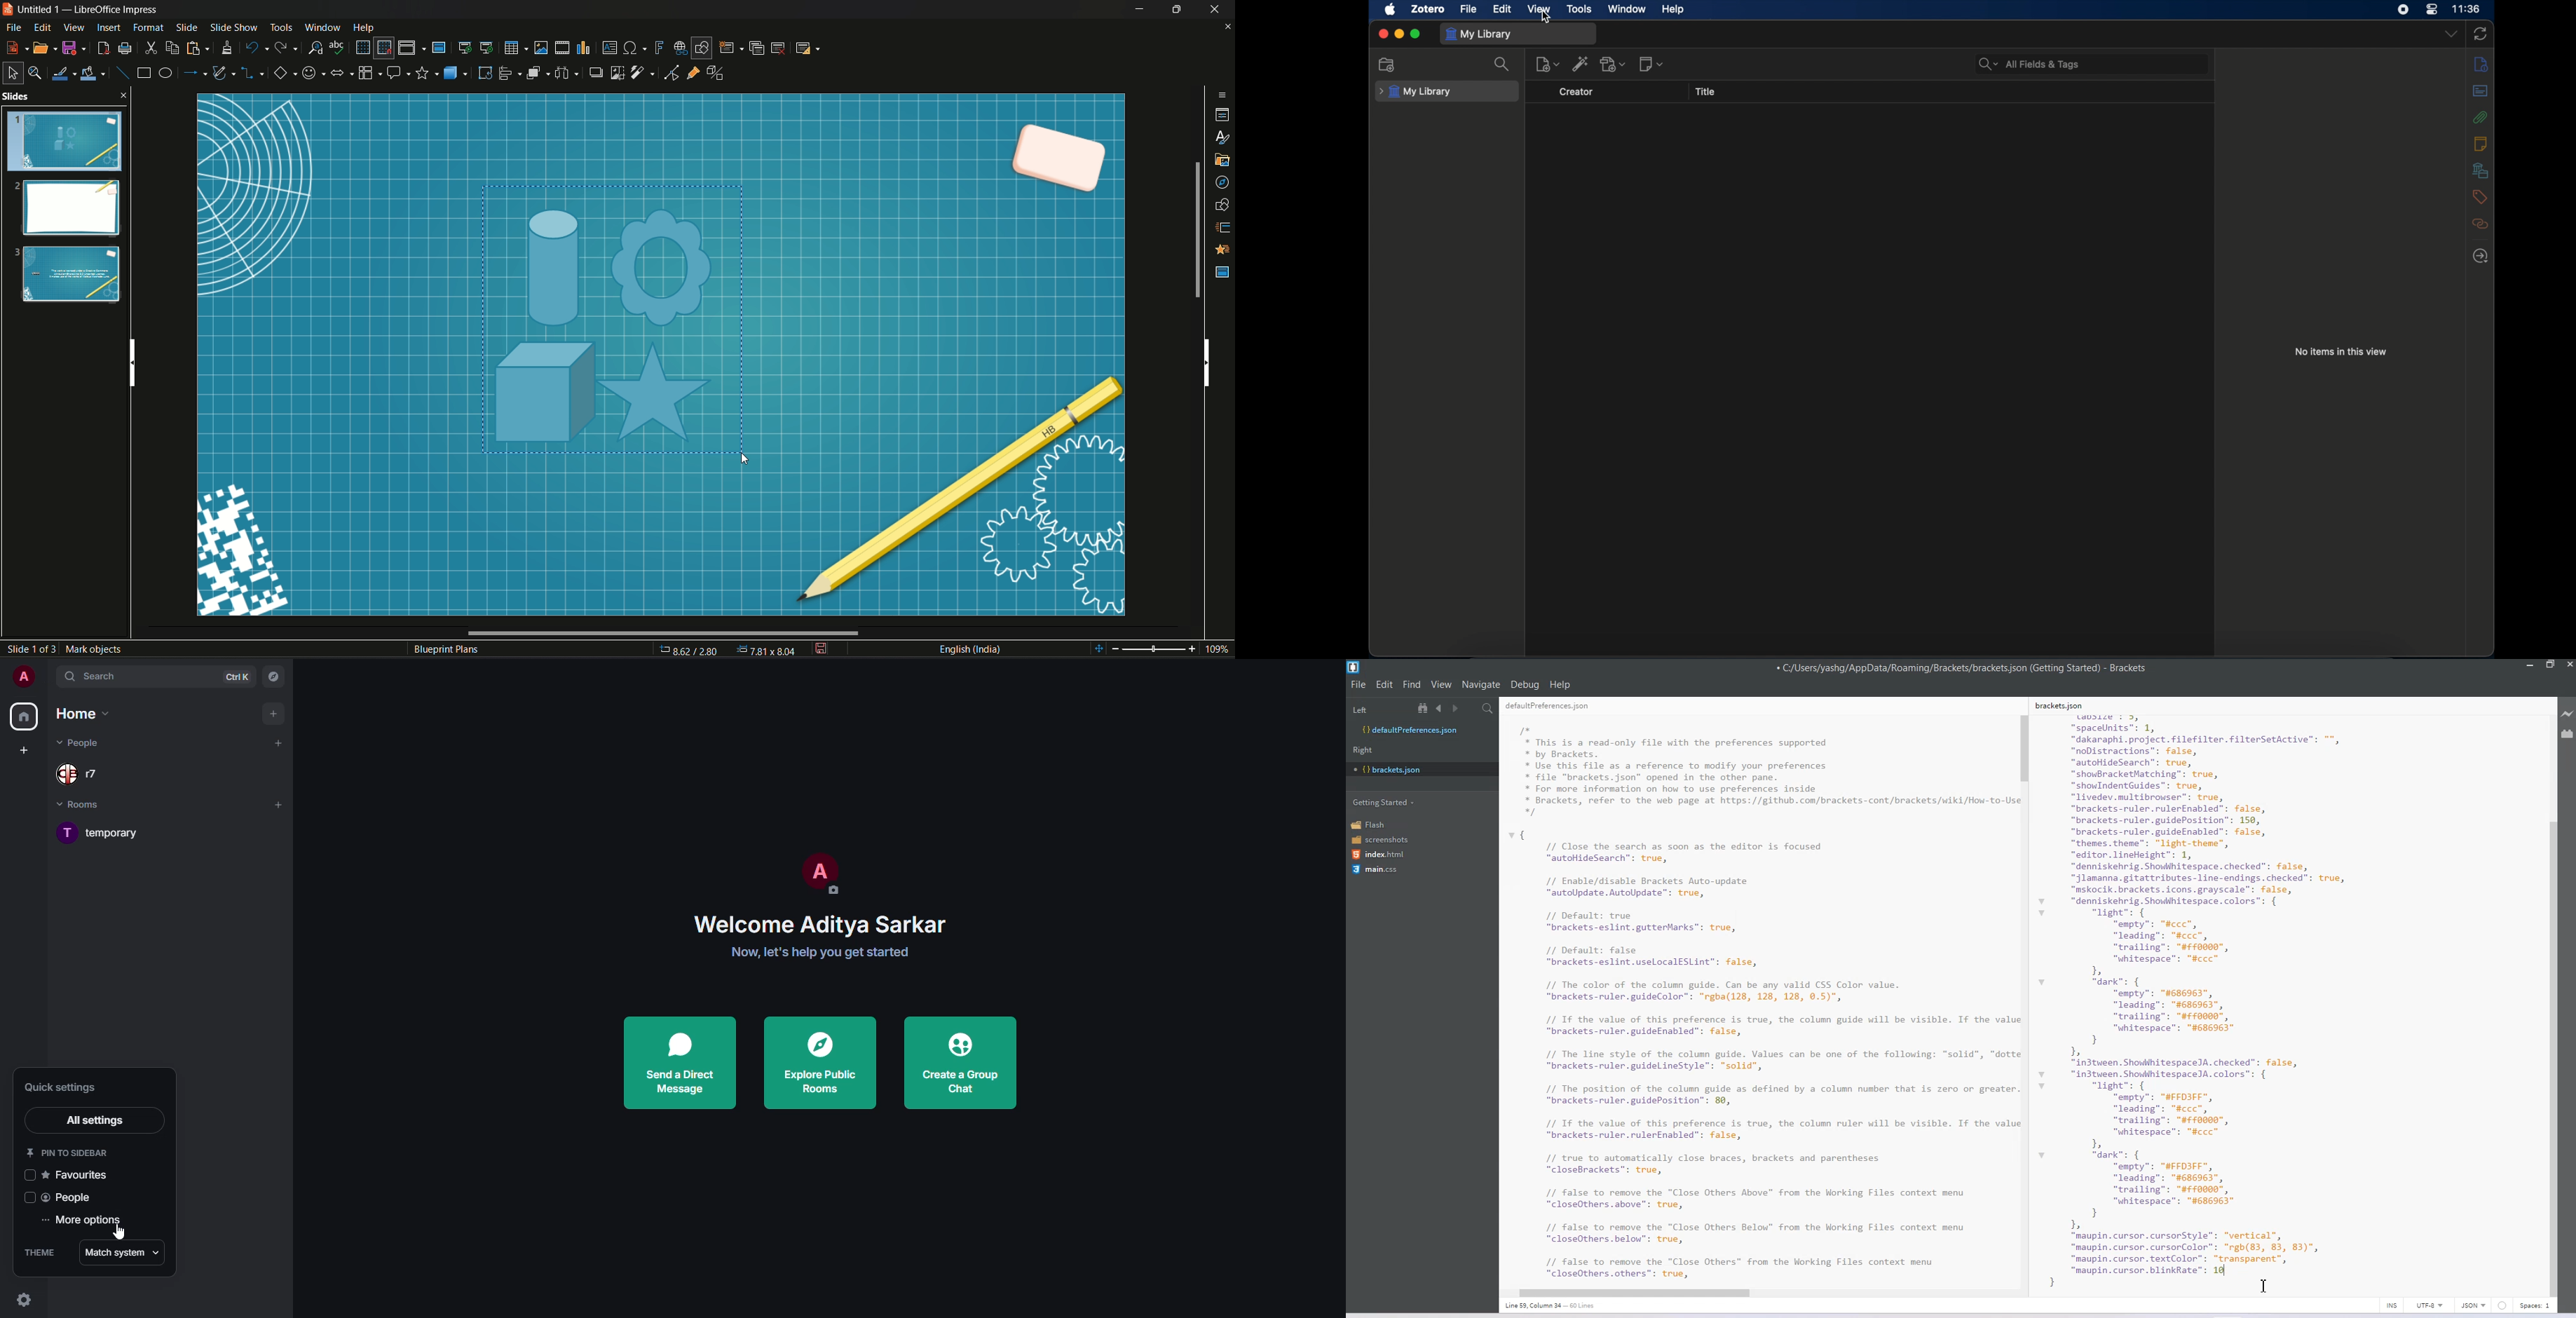  What do you see at coordinates (438, 47) in the screenshot?
I see `master slide` at bounding box center [438, 47].